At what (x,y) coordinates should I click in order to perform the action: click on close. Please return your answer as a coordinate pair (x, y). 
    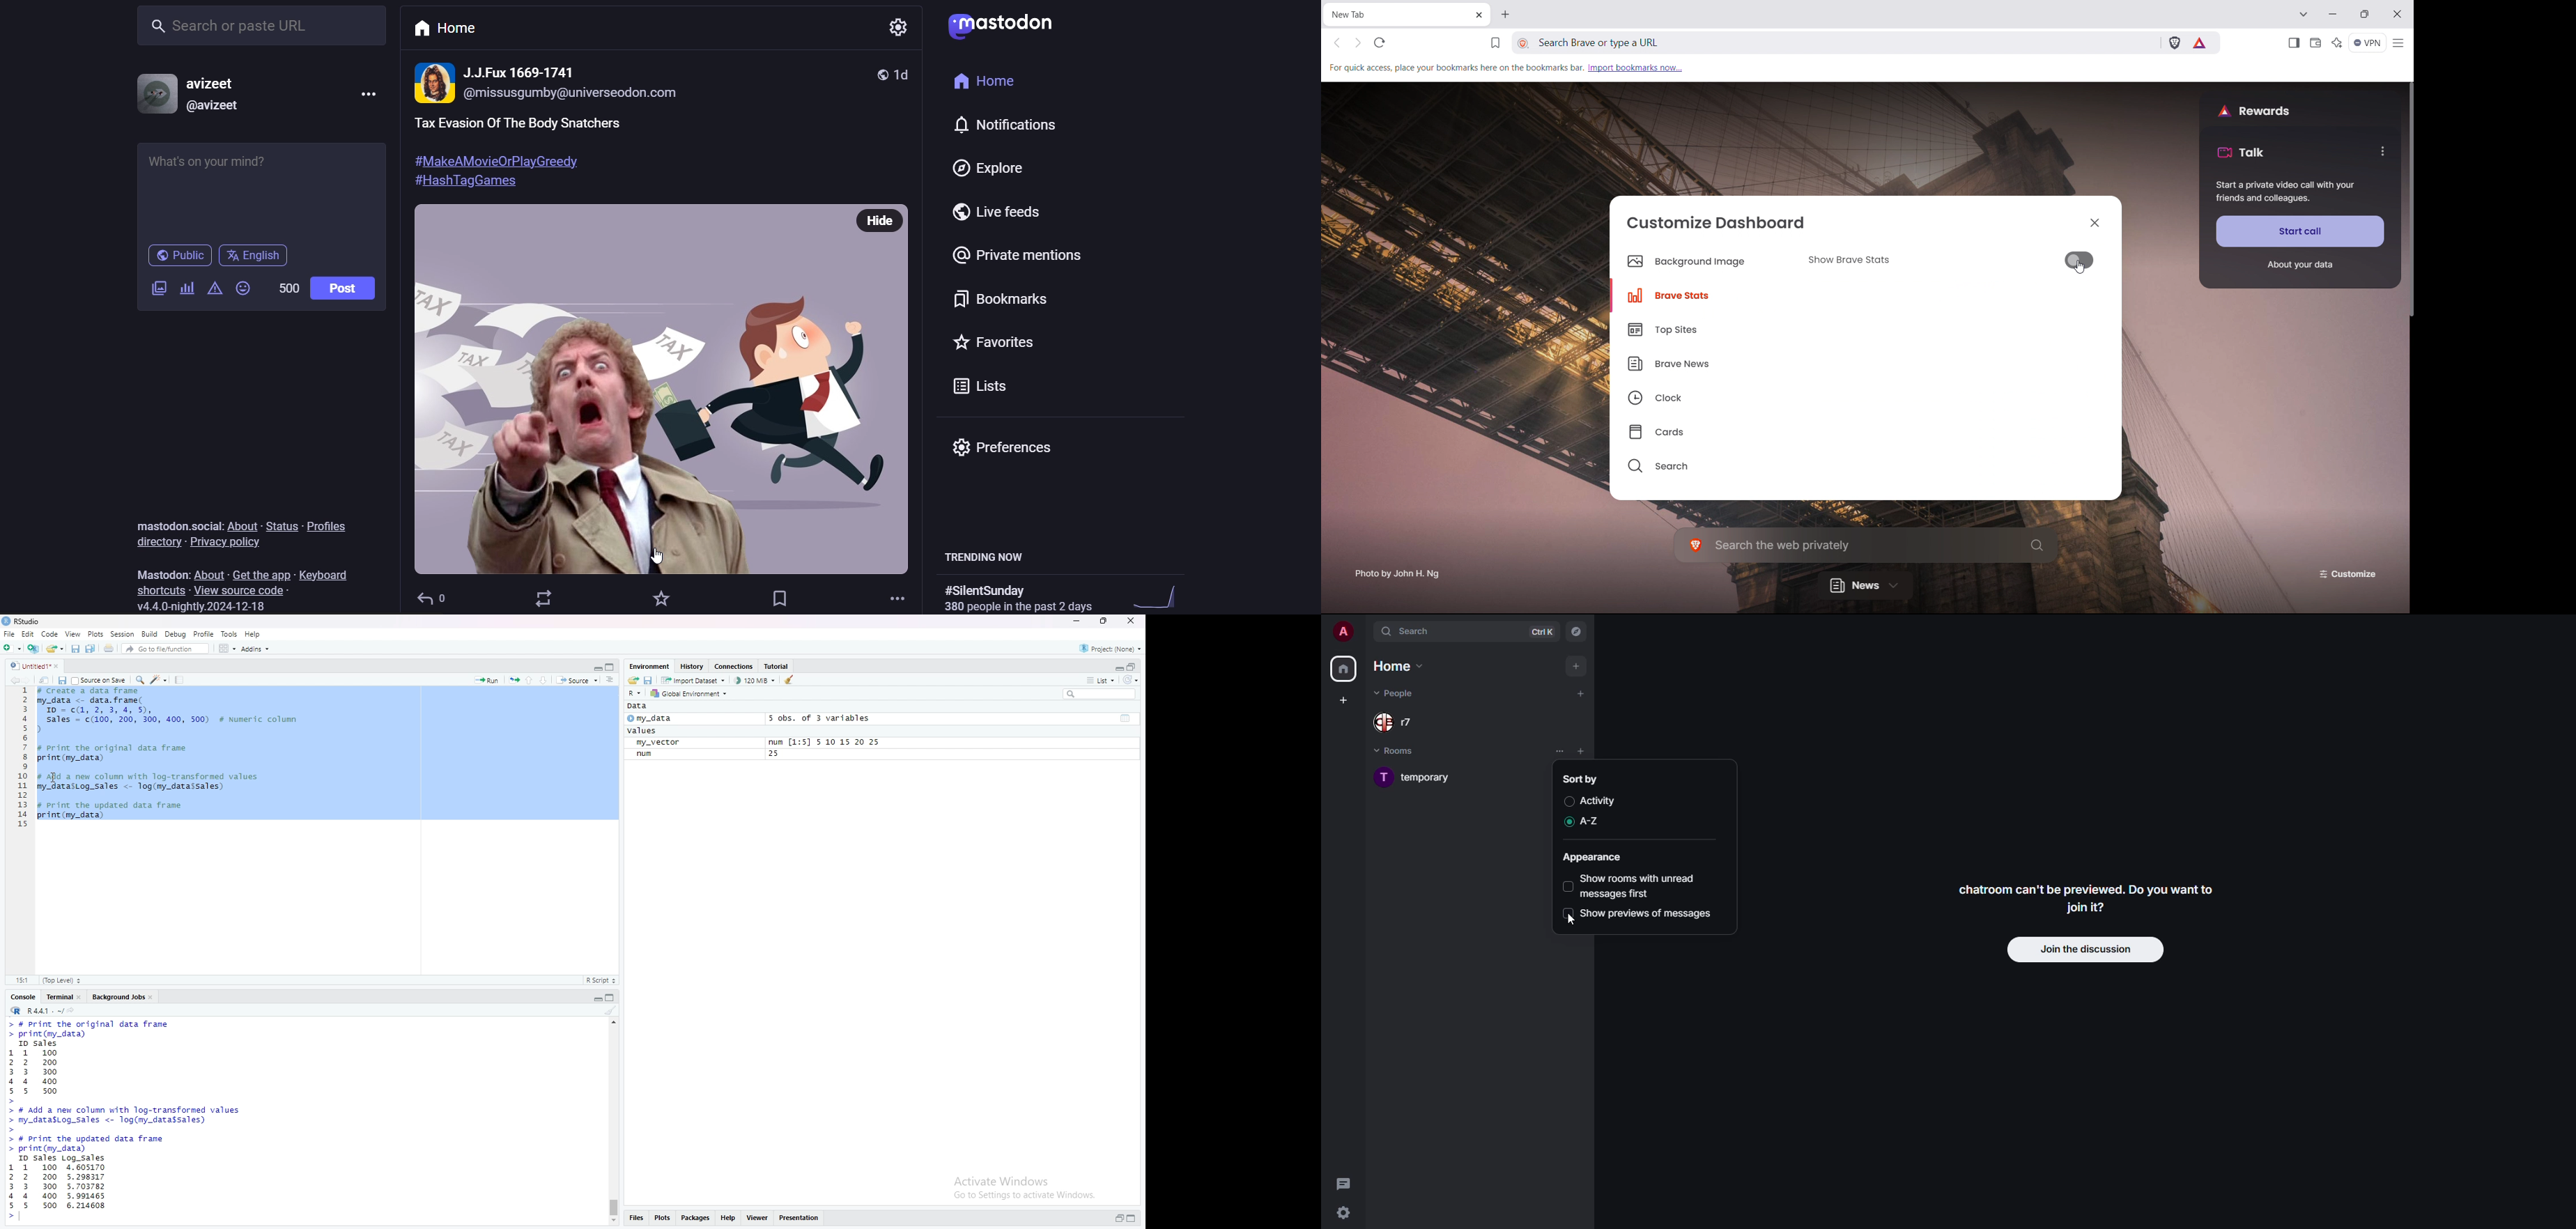
    Looking at the image, I should click on (82, 998).